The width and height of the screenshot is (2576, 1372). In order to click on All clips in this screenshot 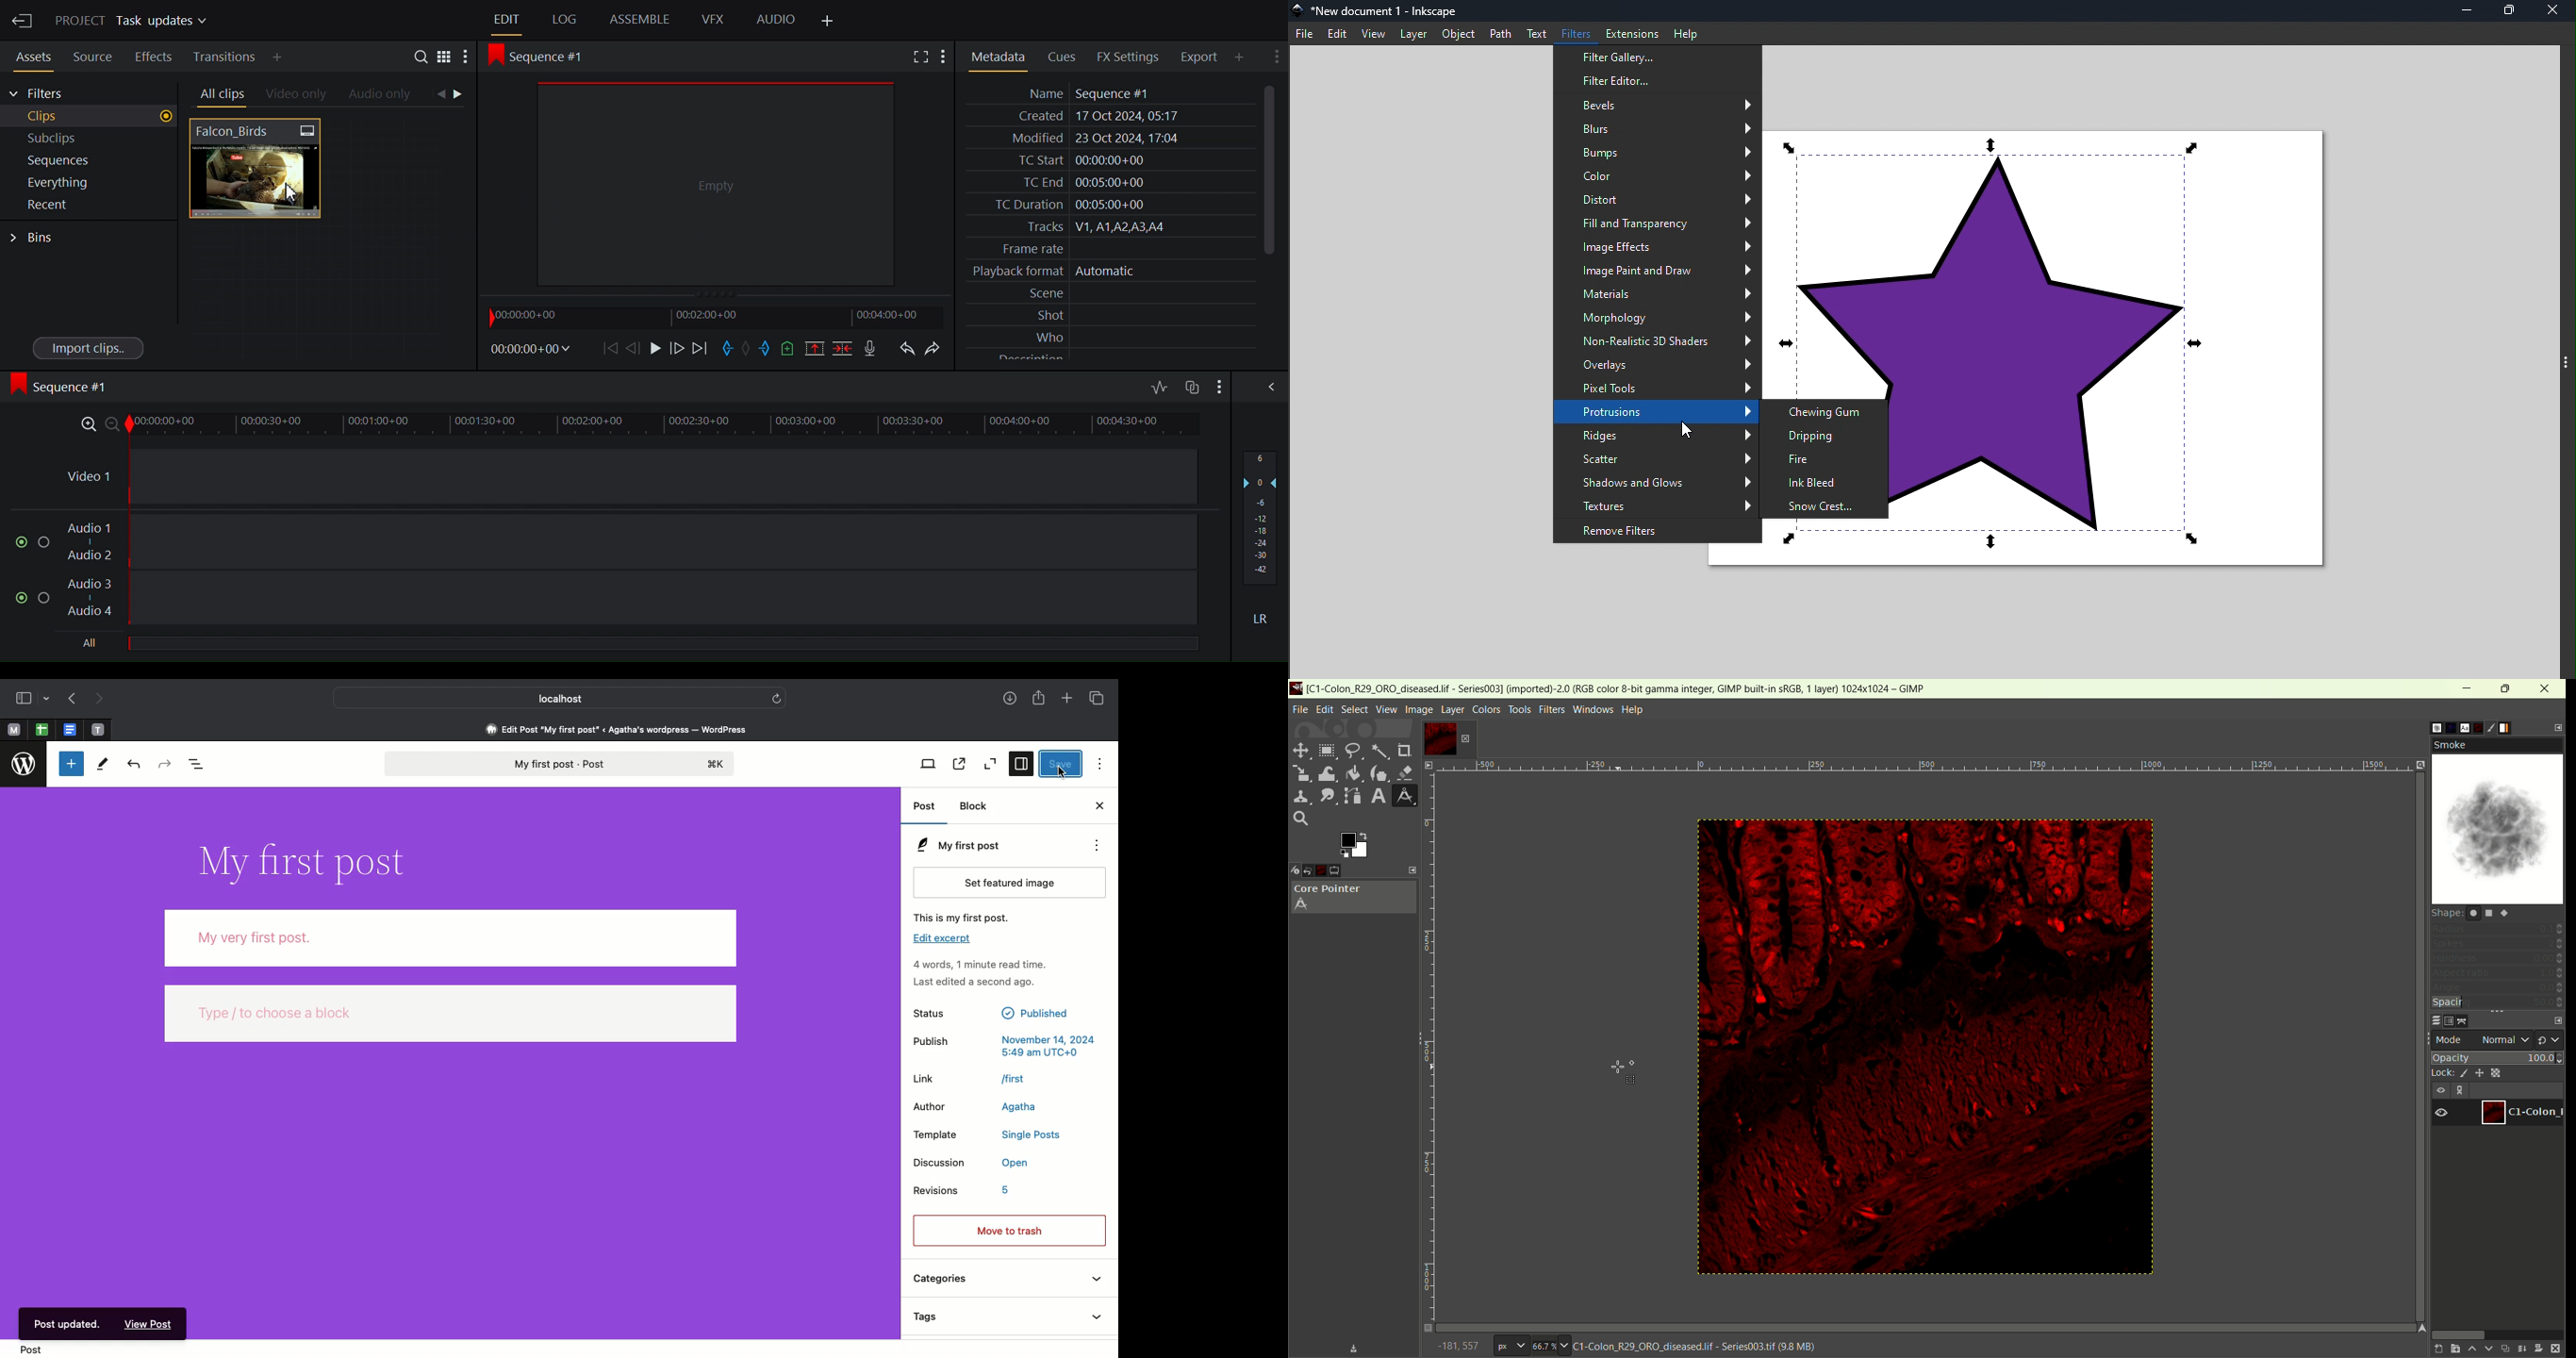, I will do `click(220, 95)`.